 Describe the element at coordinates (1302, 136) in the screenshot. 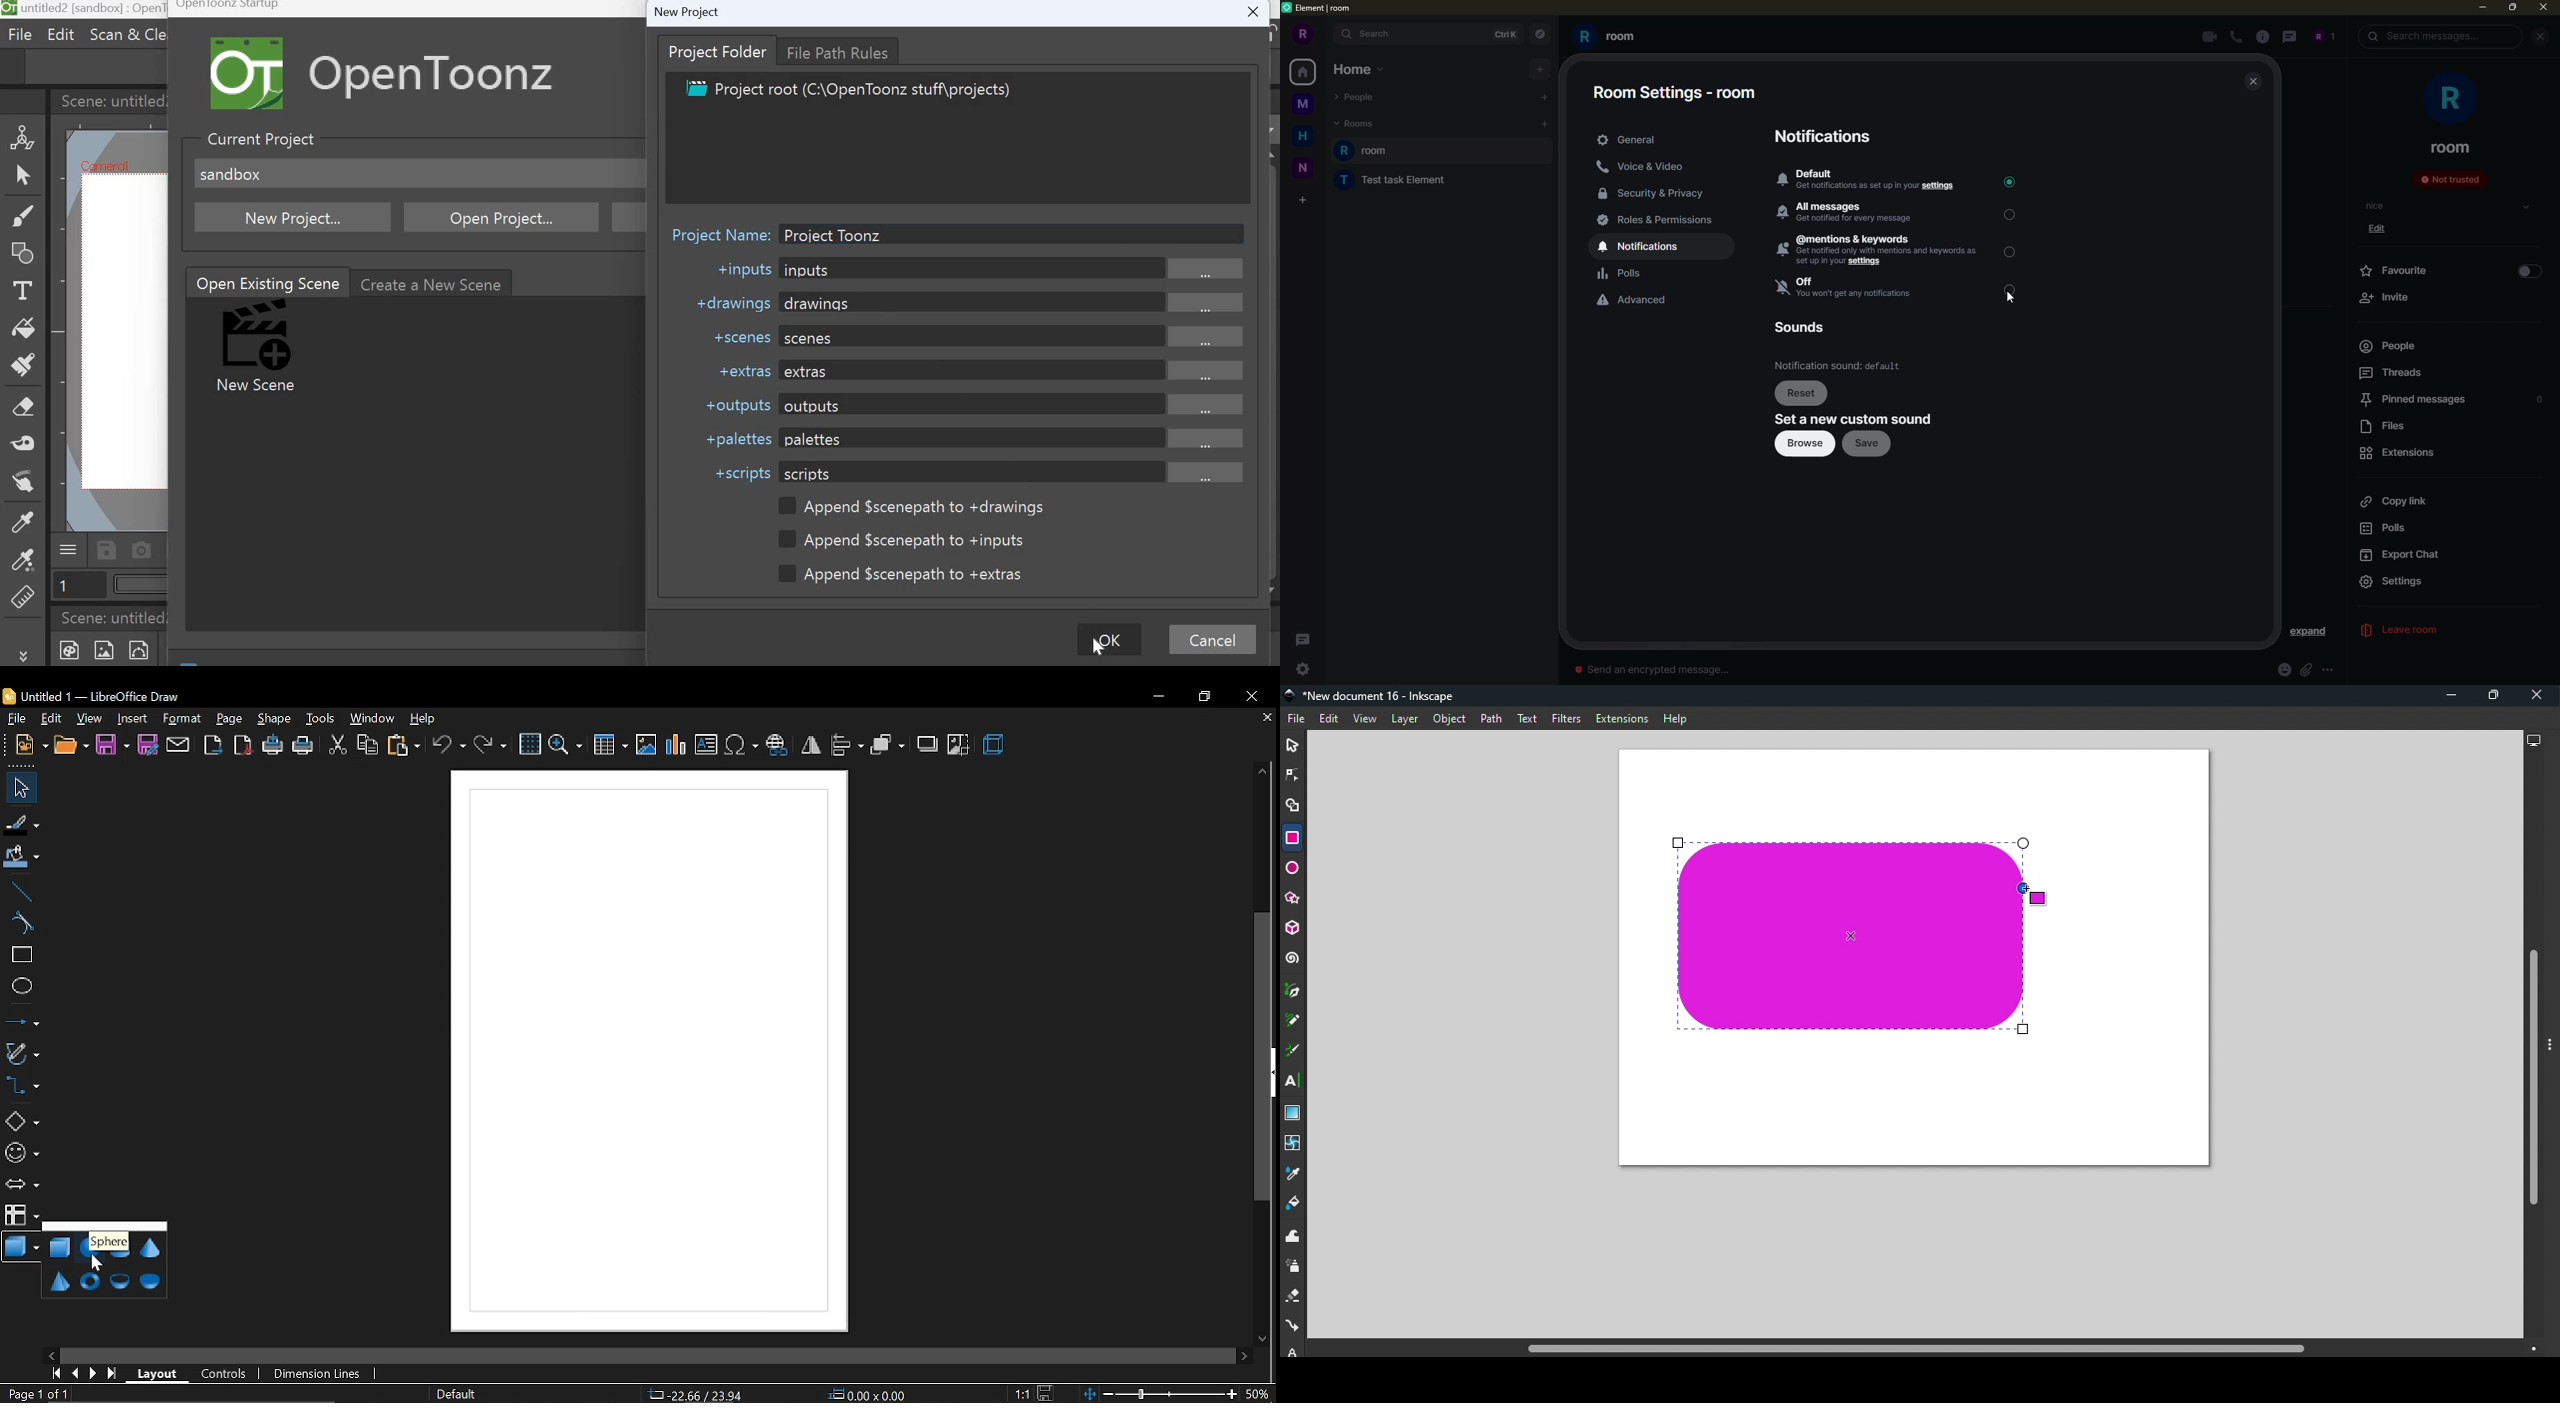

I see `H` at that location.